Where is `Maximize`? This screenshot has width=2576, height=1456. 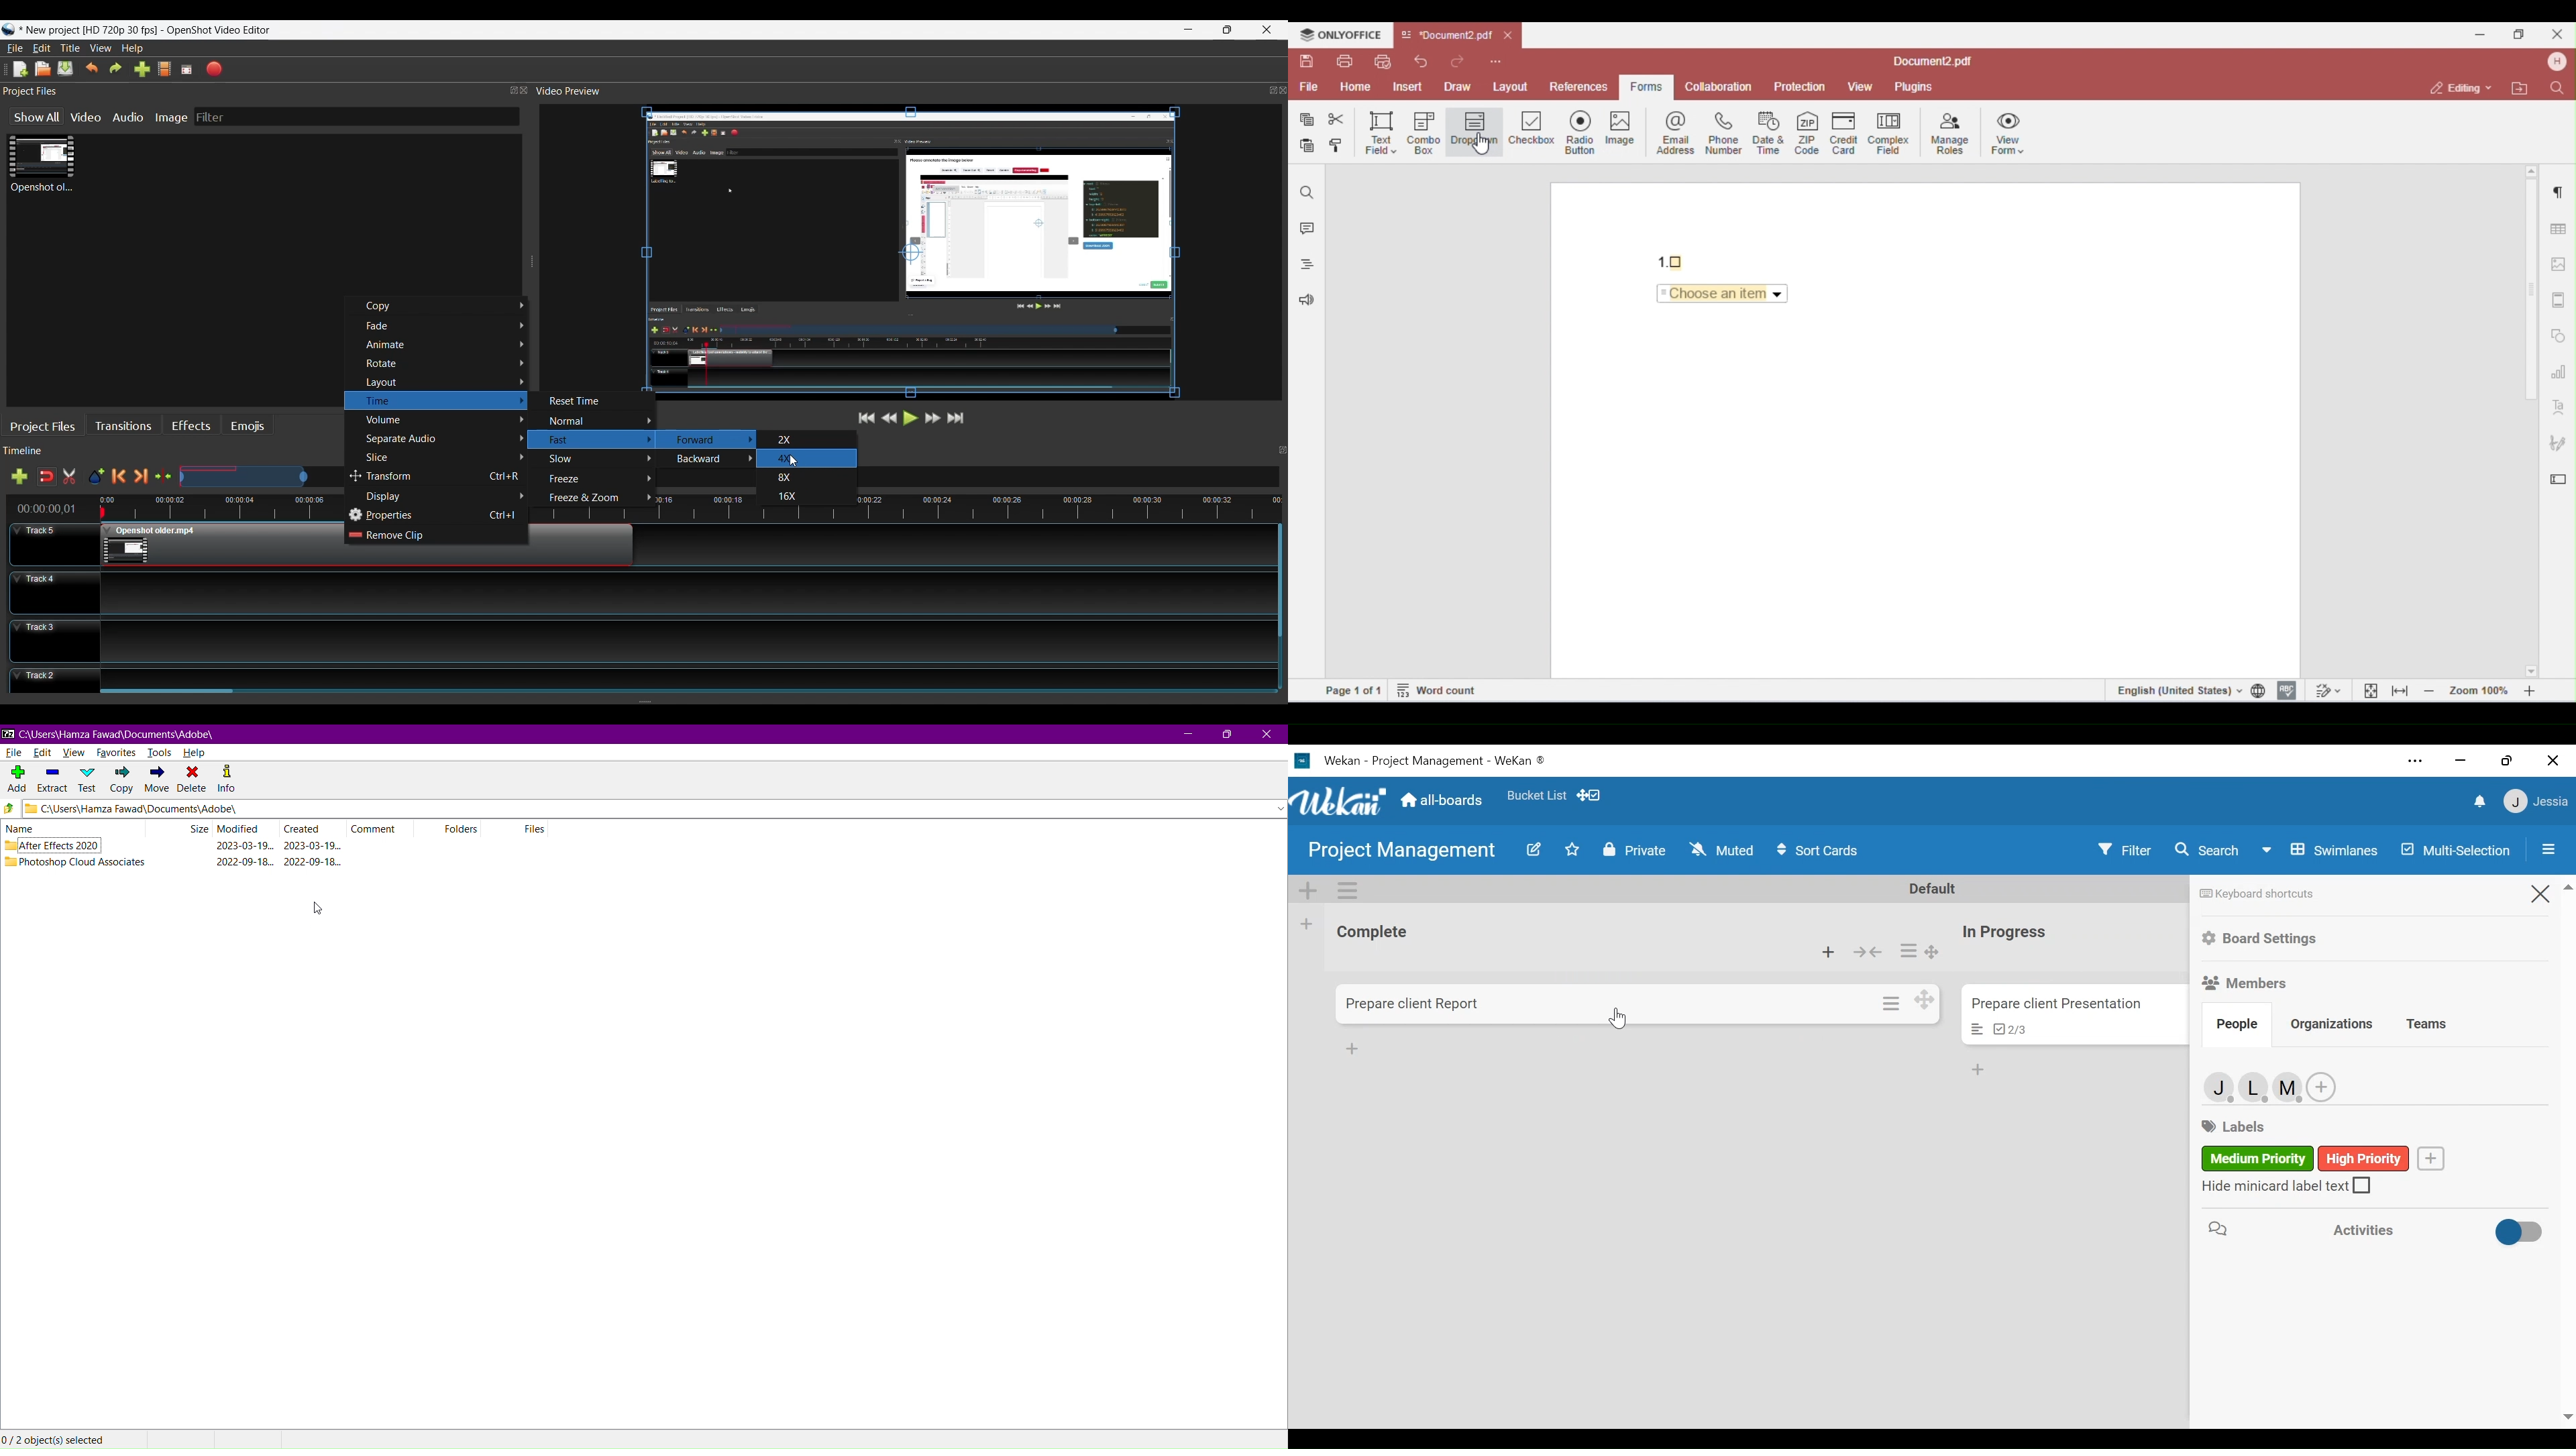 Maximize is located at coordinates (1226, 735).